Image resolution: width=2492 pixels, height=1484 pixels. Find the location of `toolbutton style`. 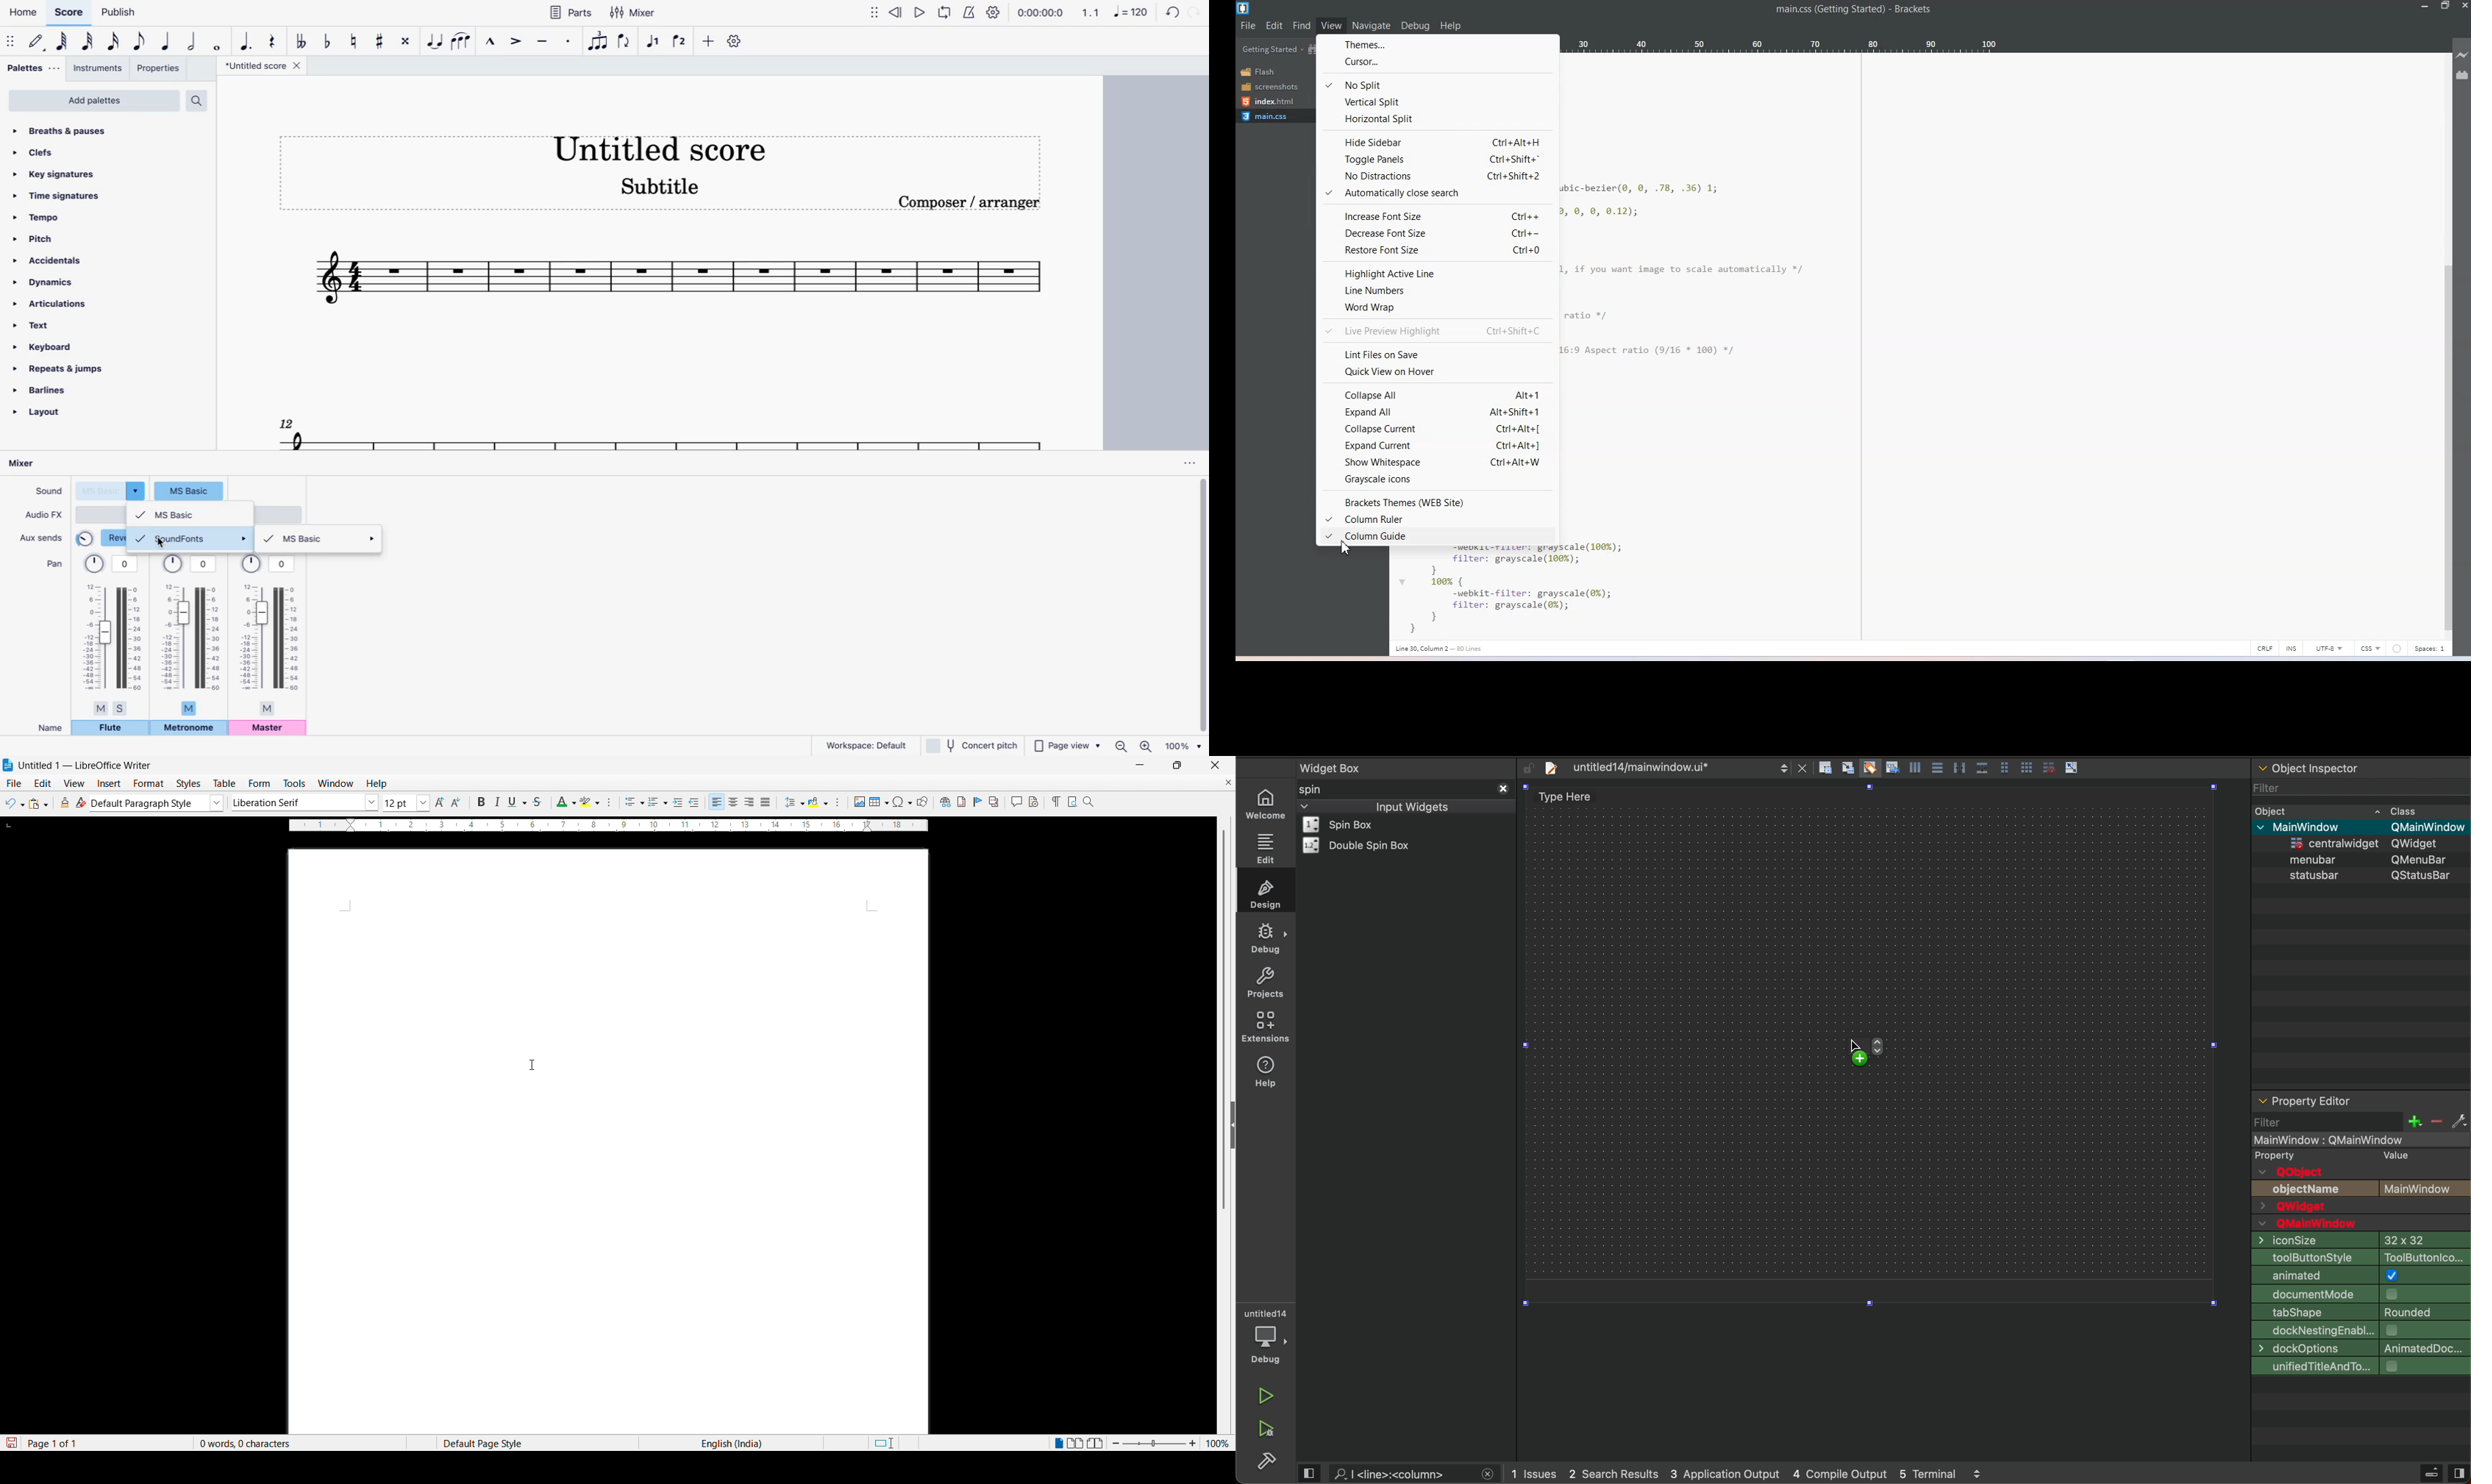

toolbutton style is located at coordinates (2360, 1257).